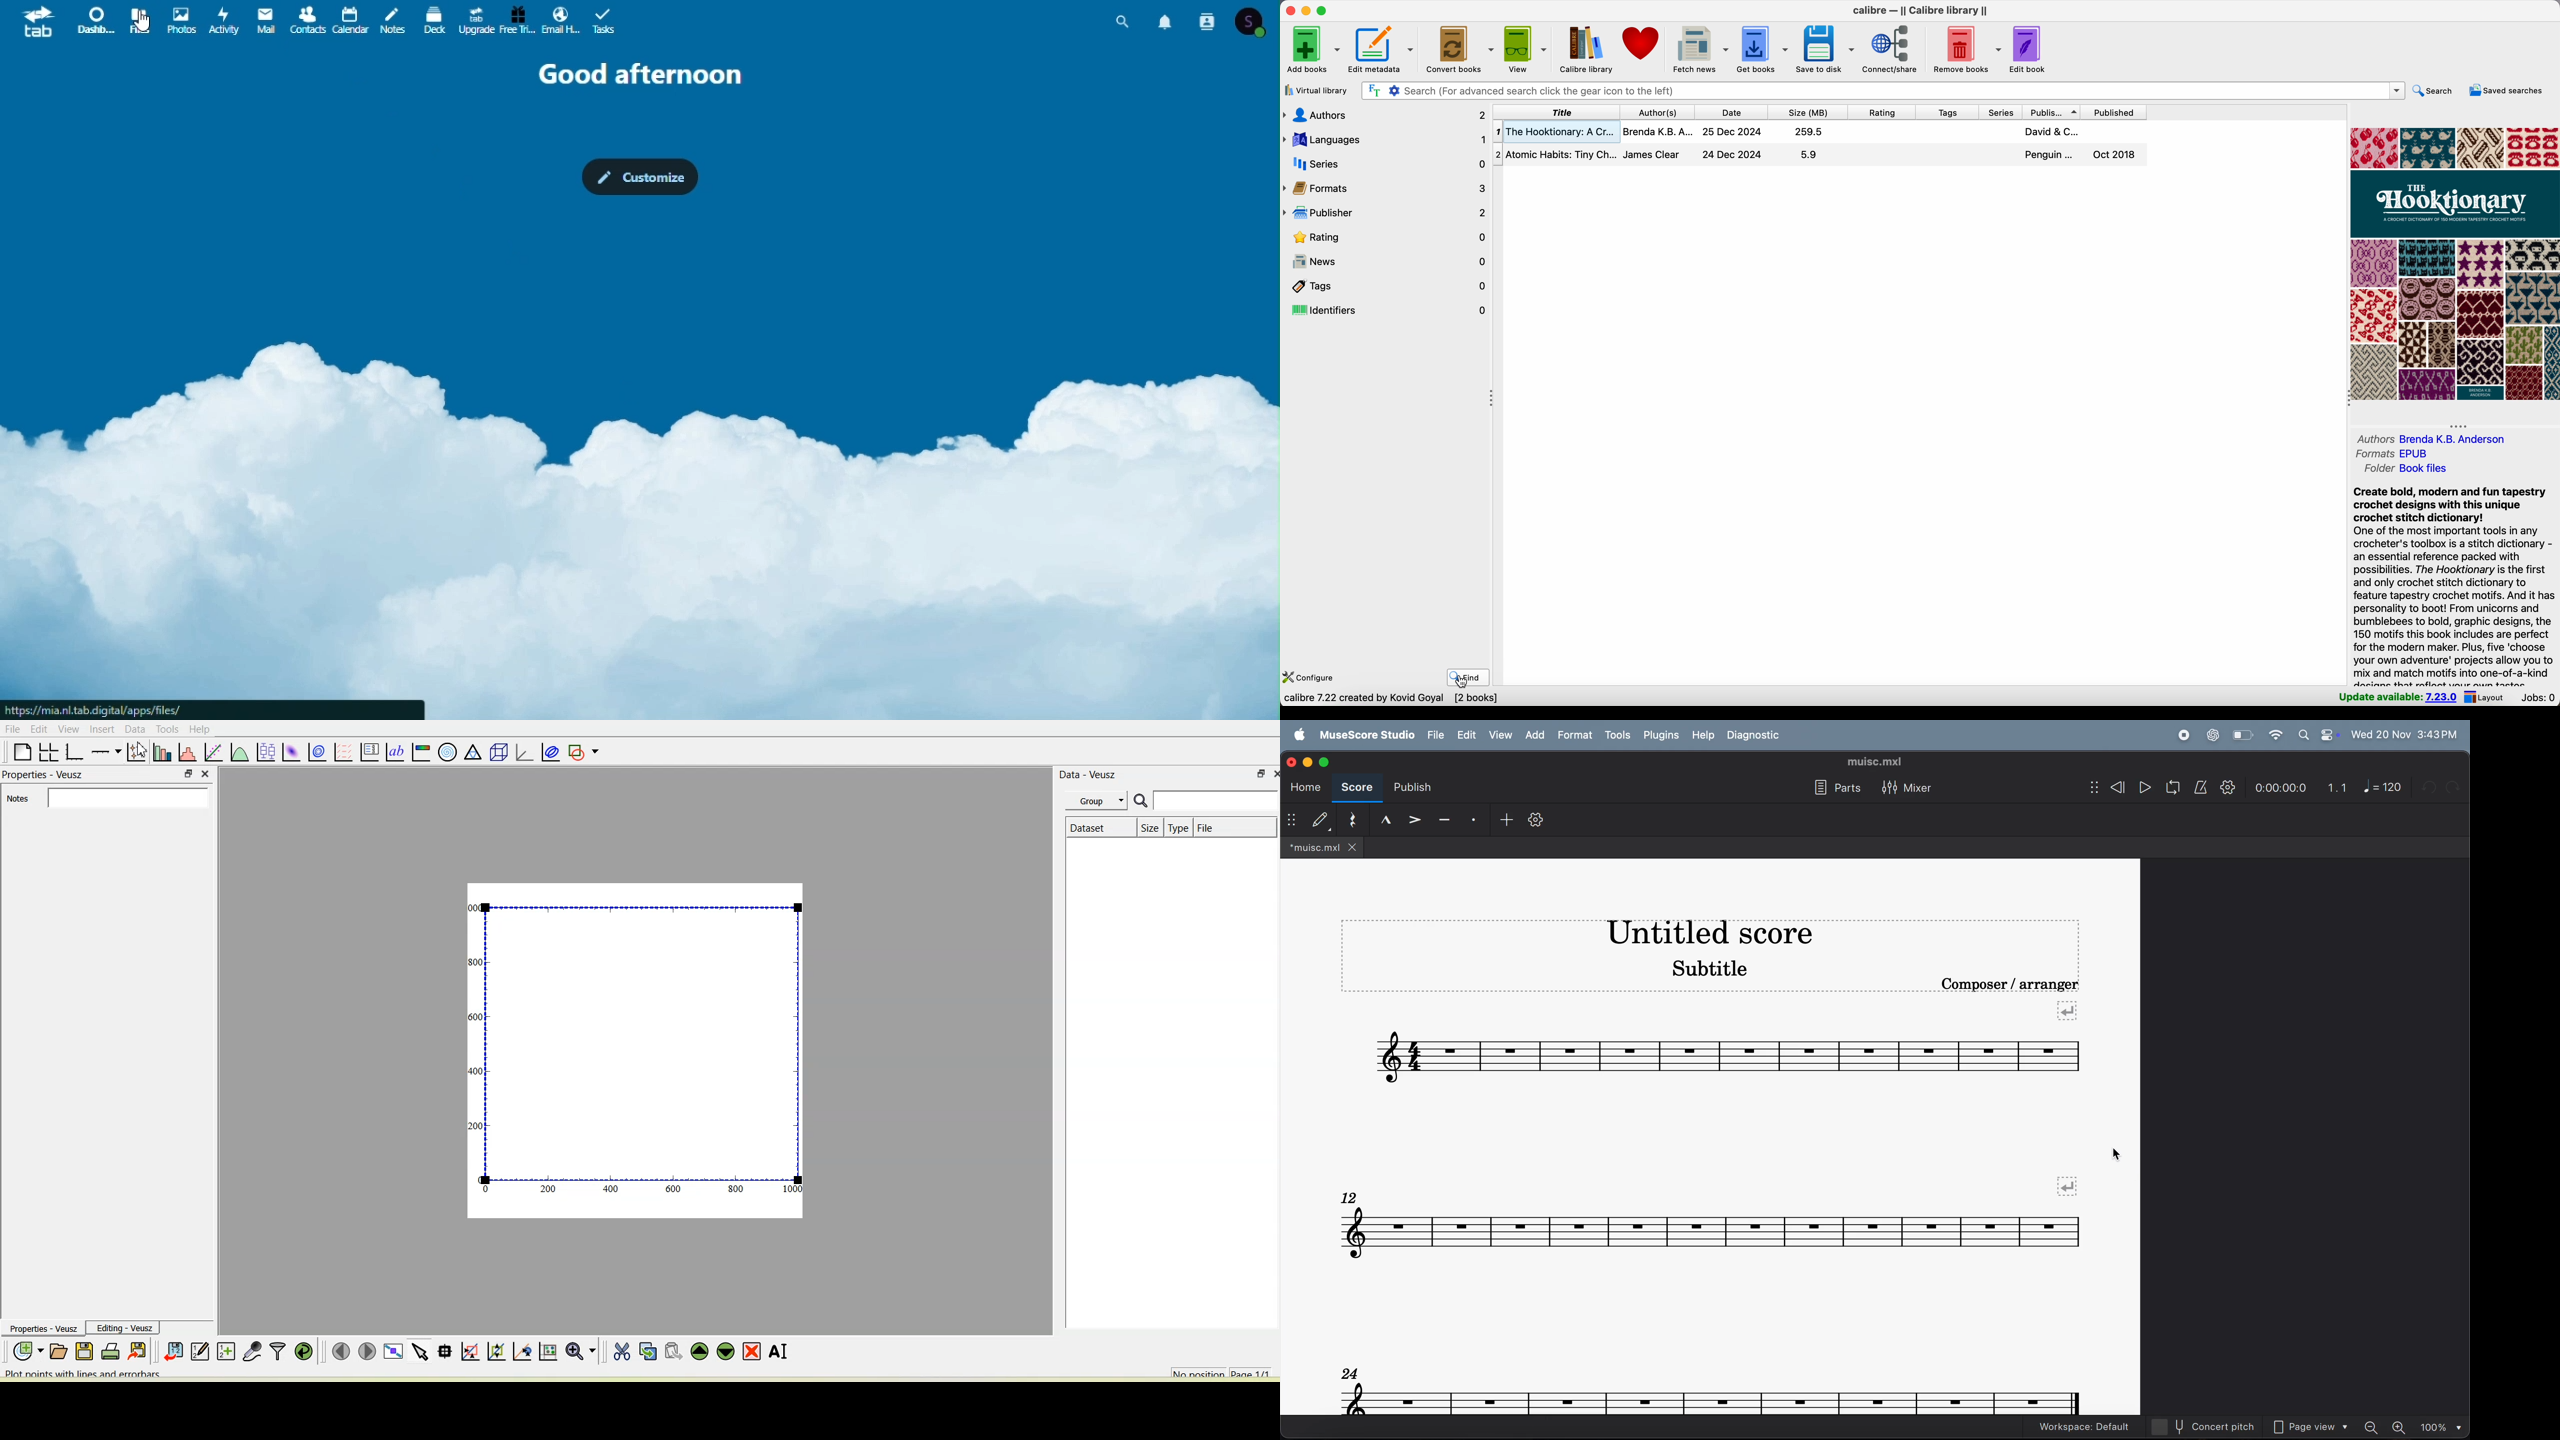  What do you see at coordinates (1435, 733) in the screenshot?
I see `file` at bounding box center [1435, 733].